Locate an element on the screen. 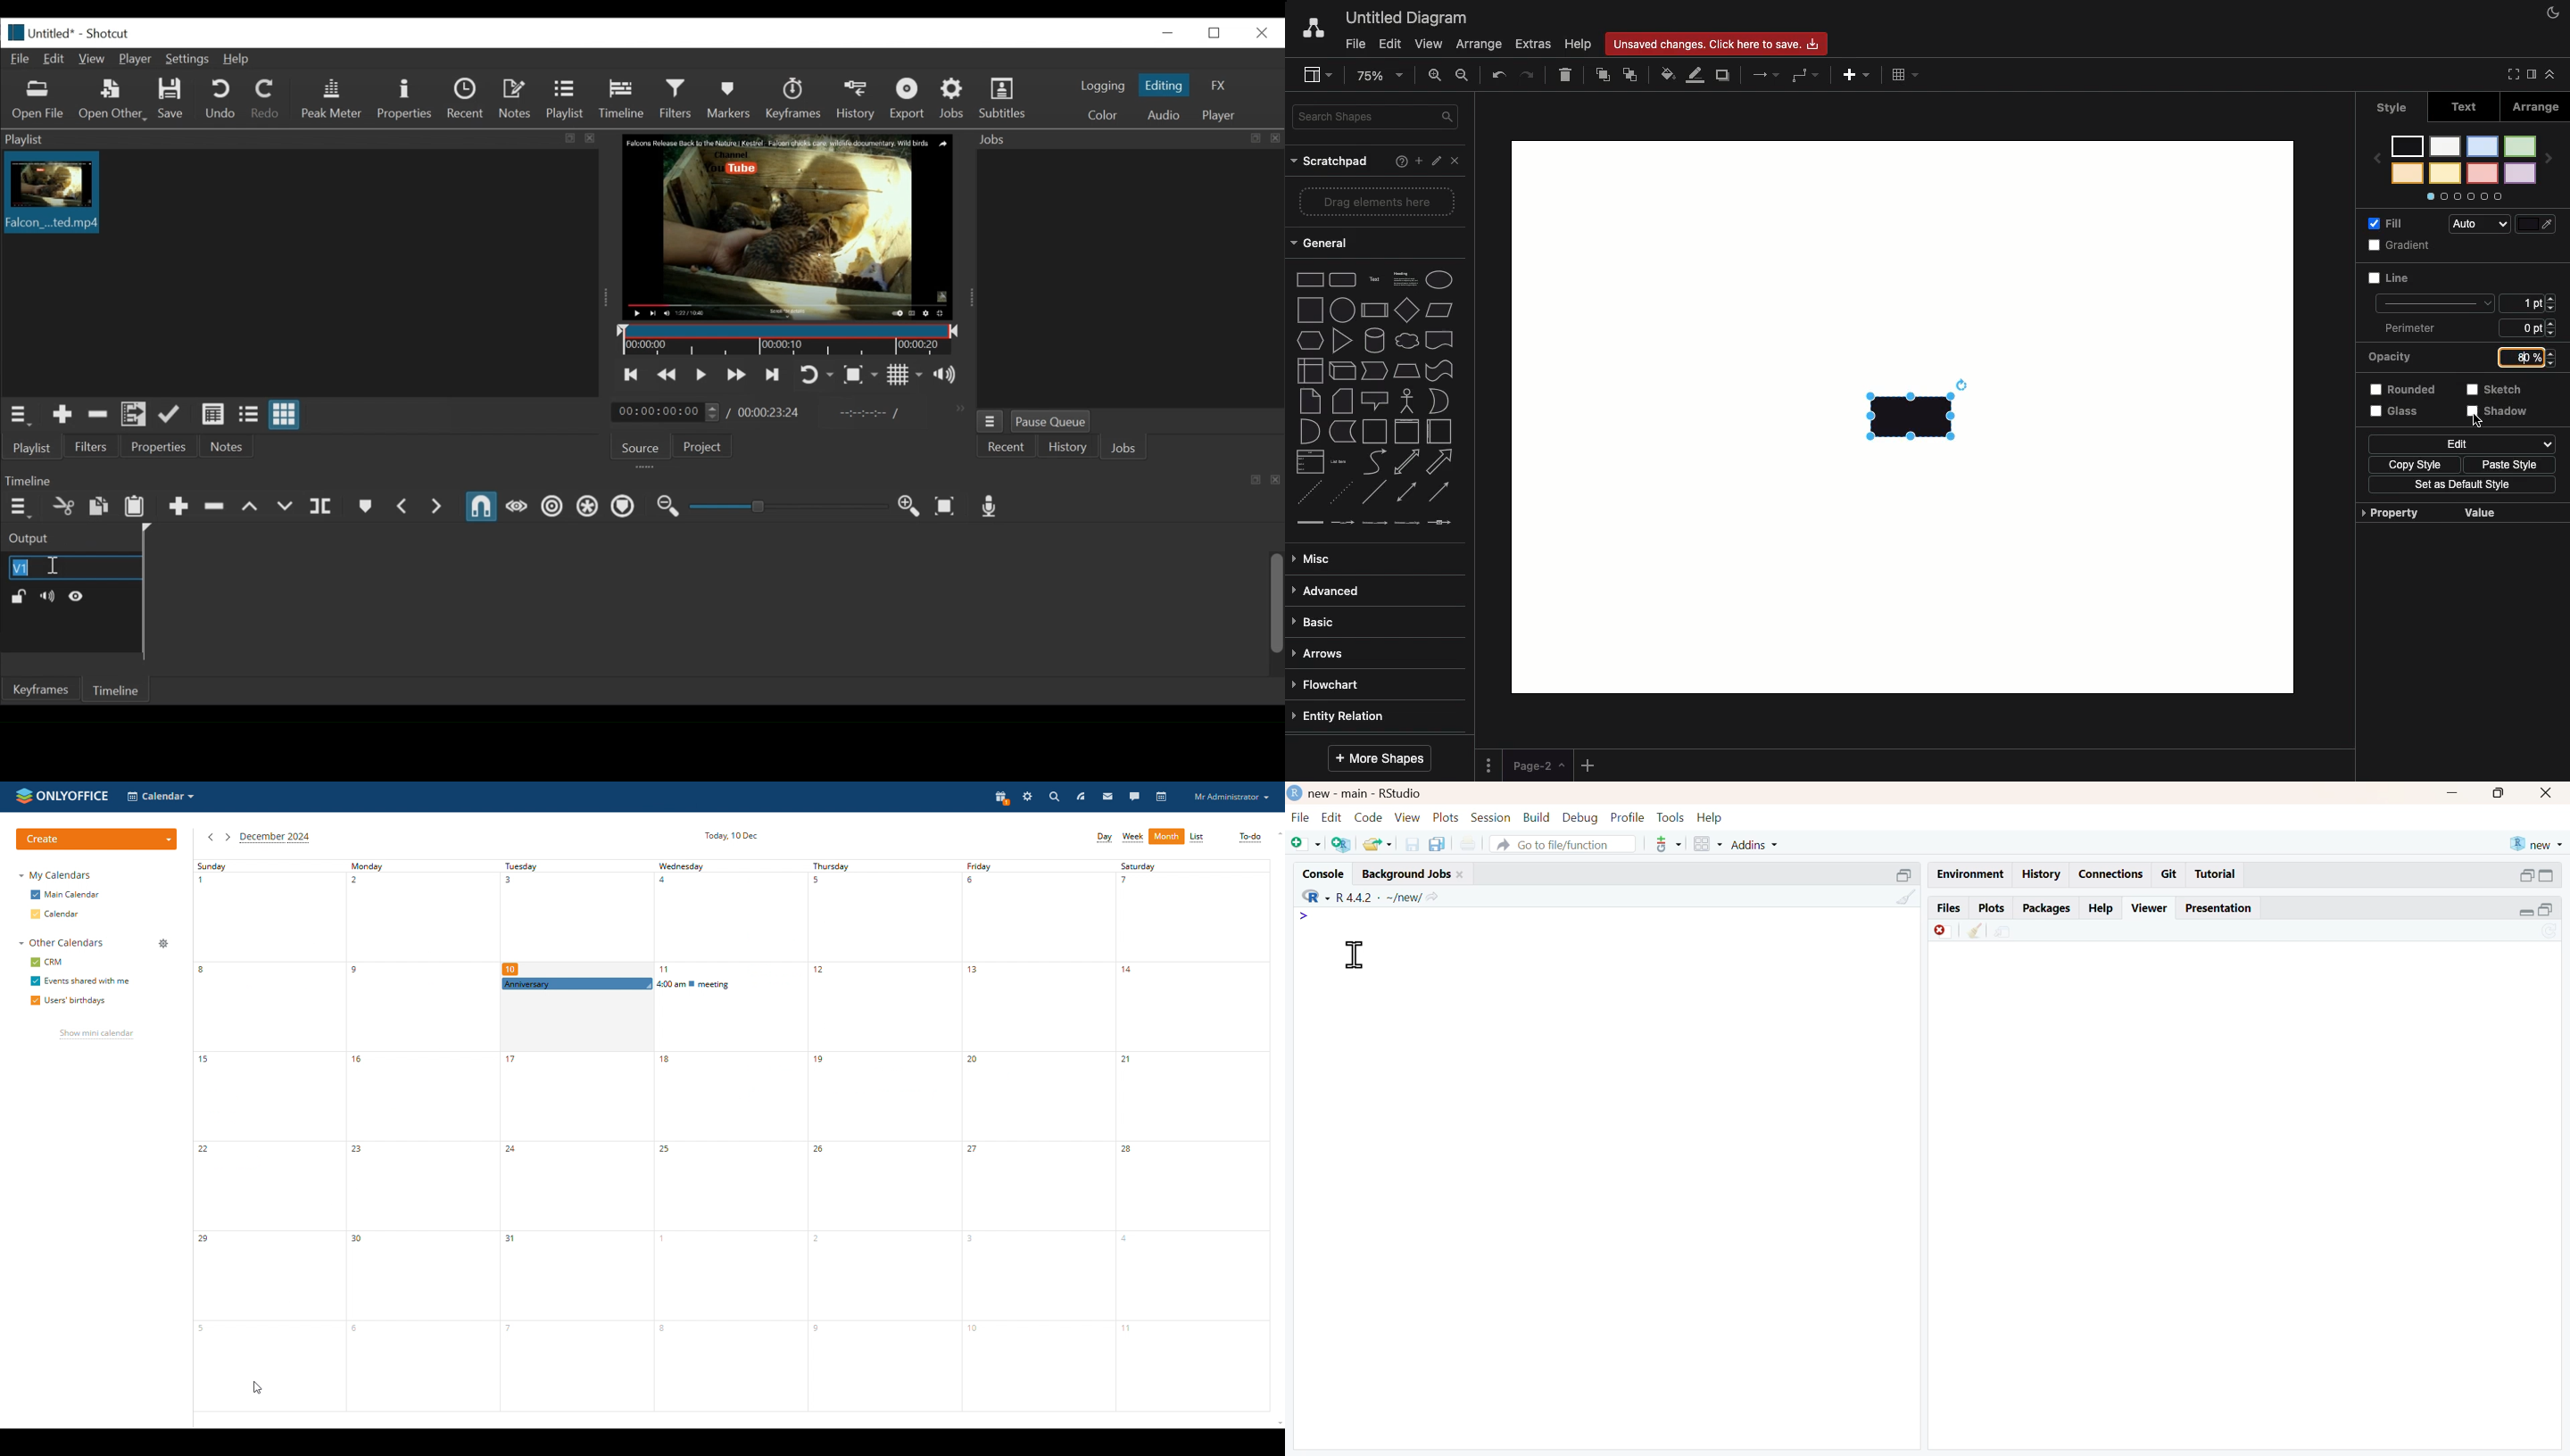 This screenshot has width=2576, height=1456. (un)lock track is located at coordinates (18, 596).